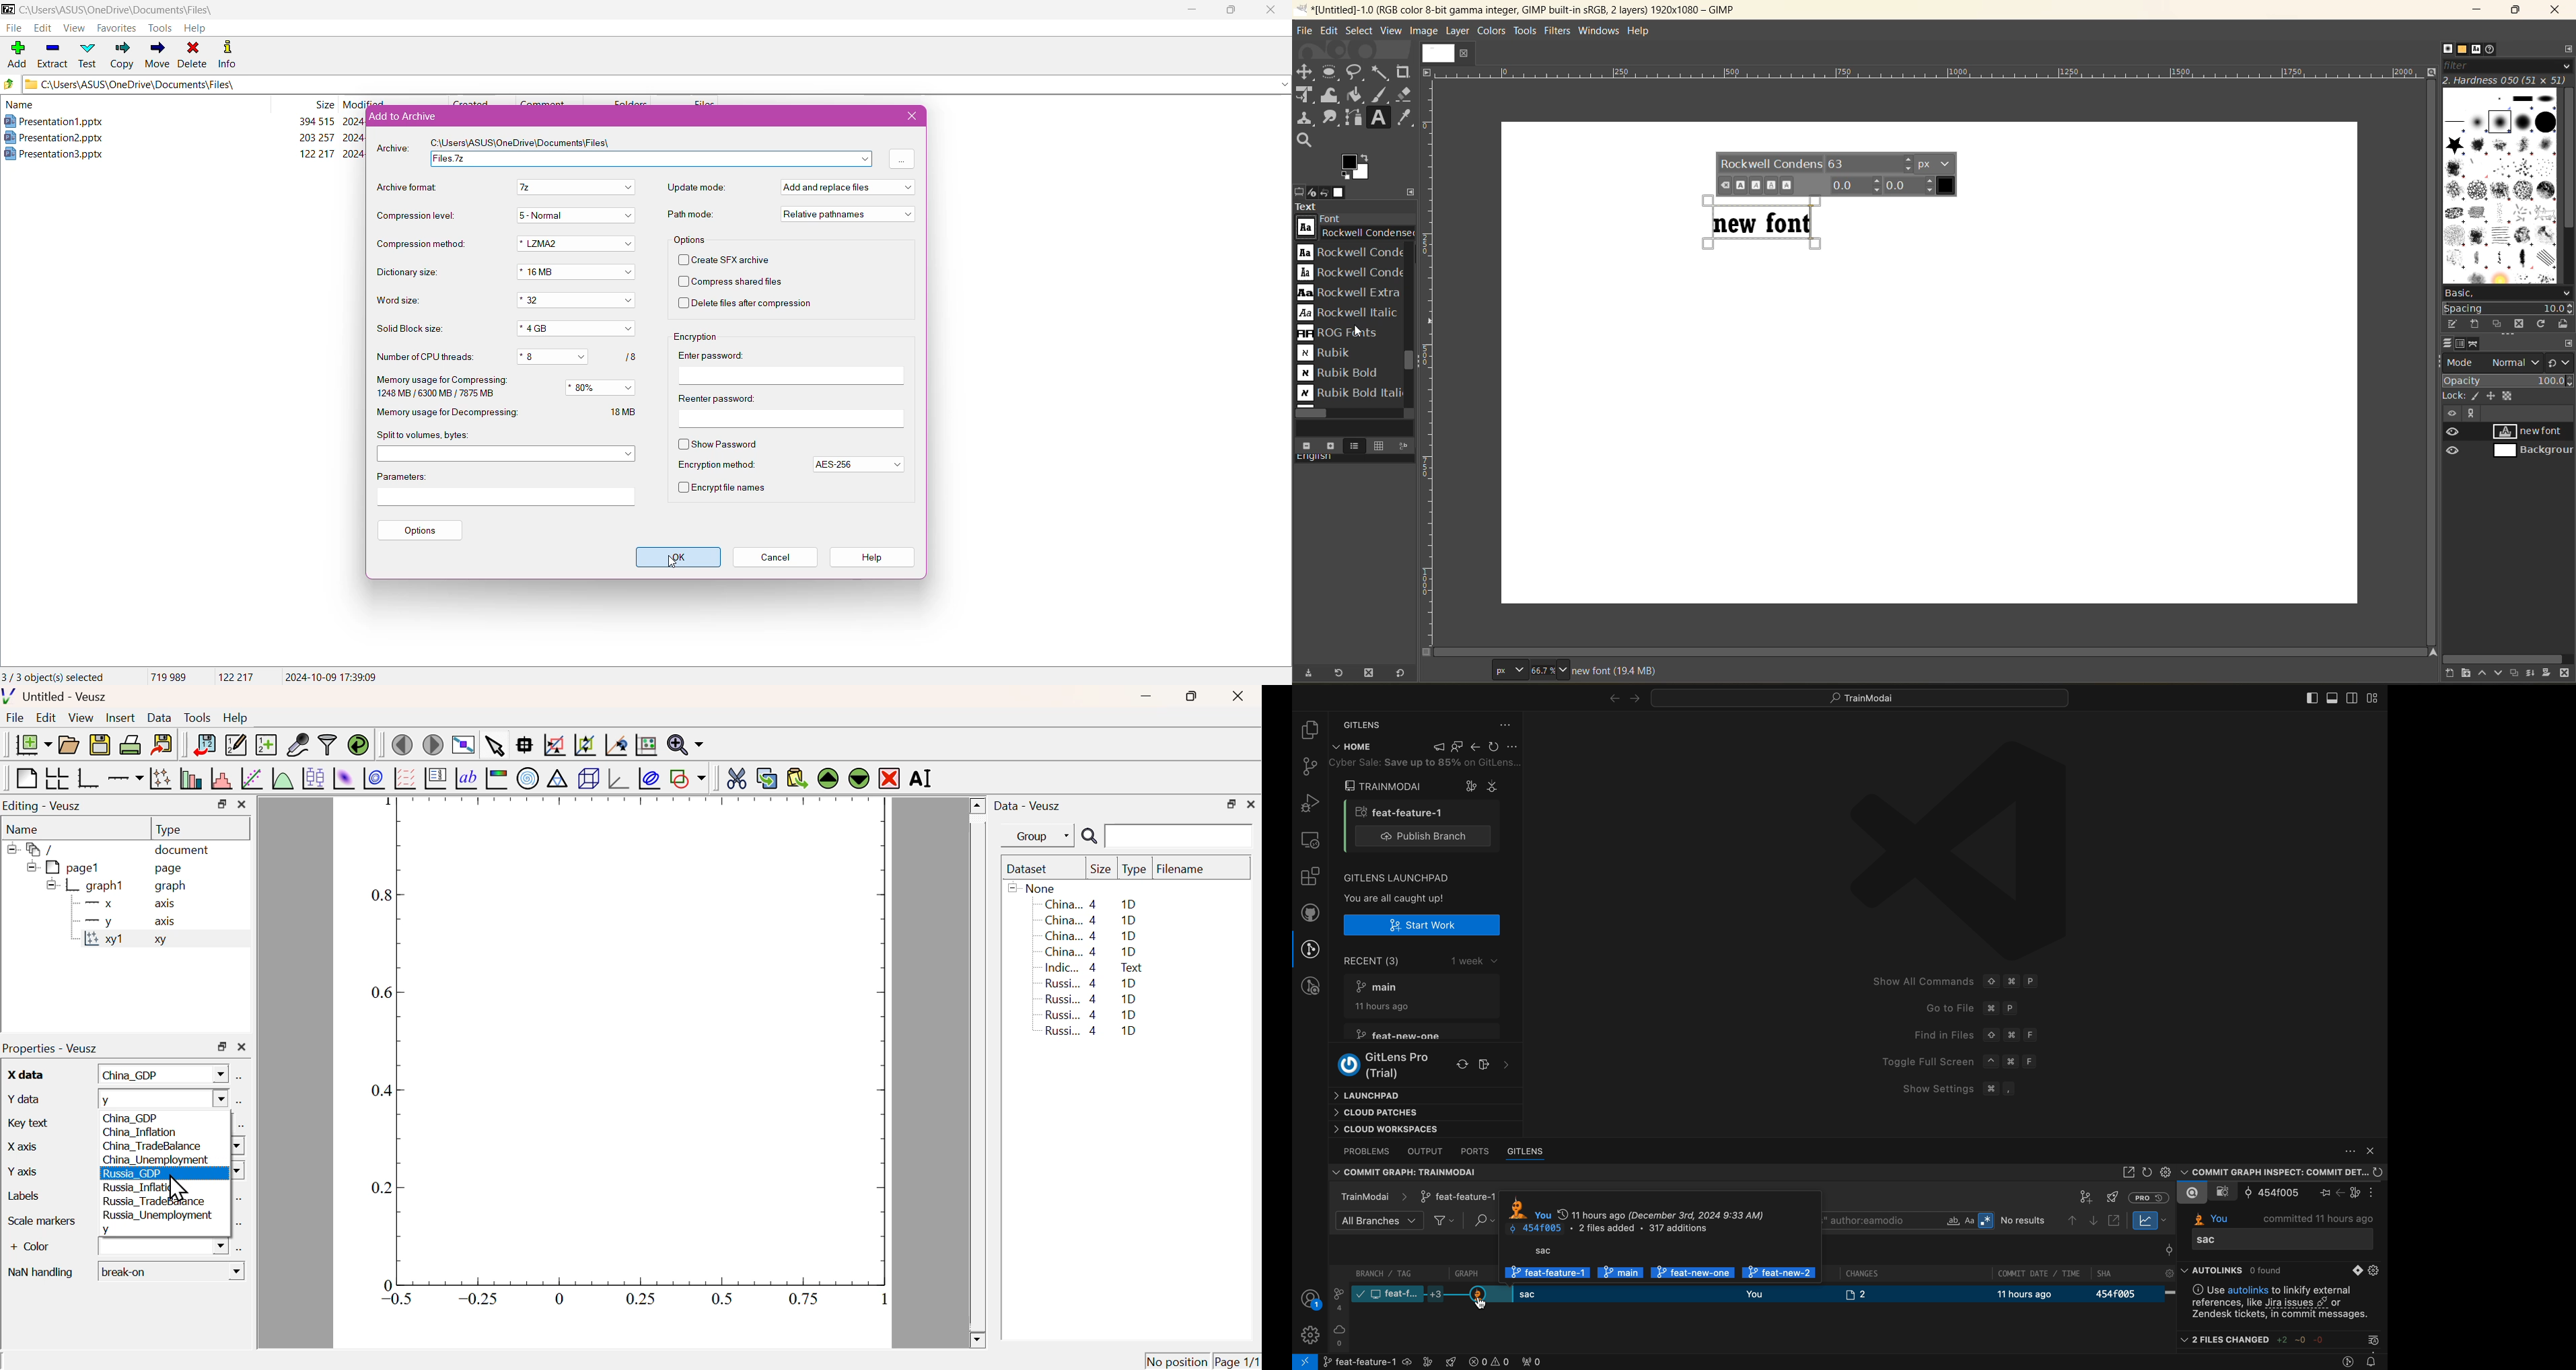 The width and height of the screenshot is (2576, 1372). I want to click on spacing, so click(2507, 308).